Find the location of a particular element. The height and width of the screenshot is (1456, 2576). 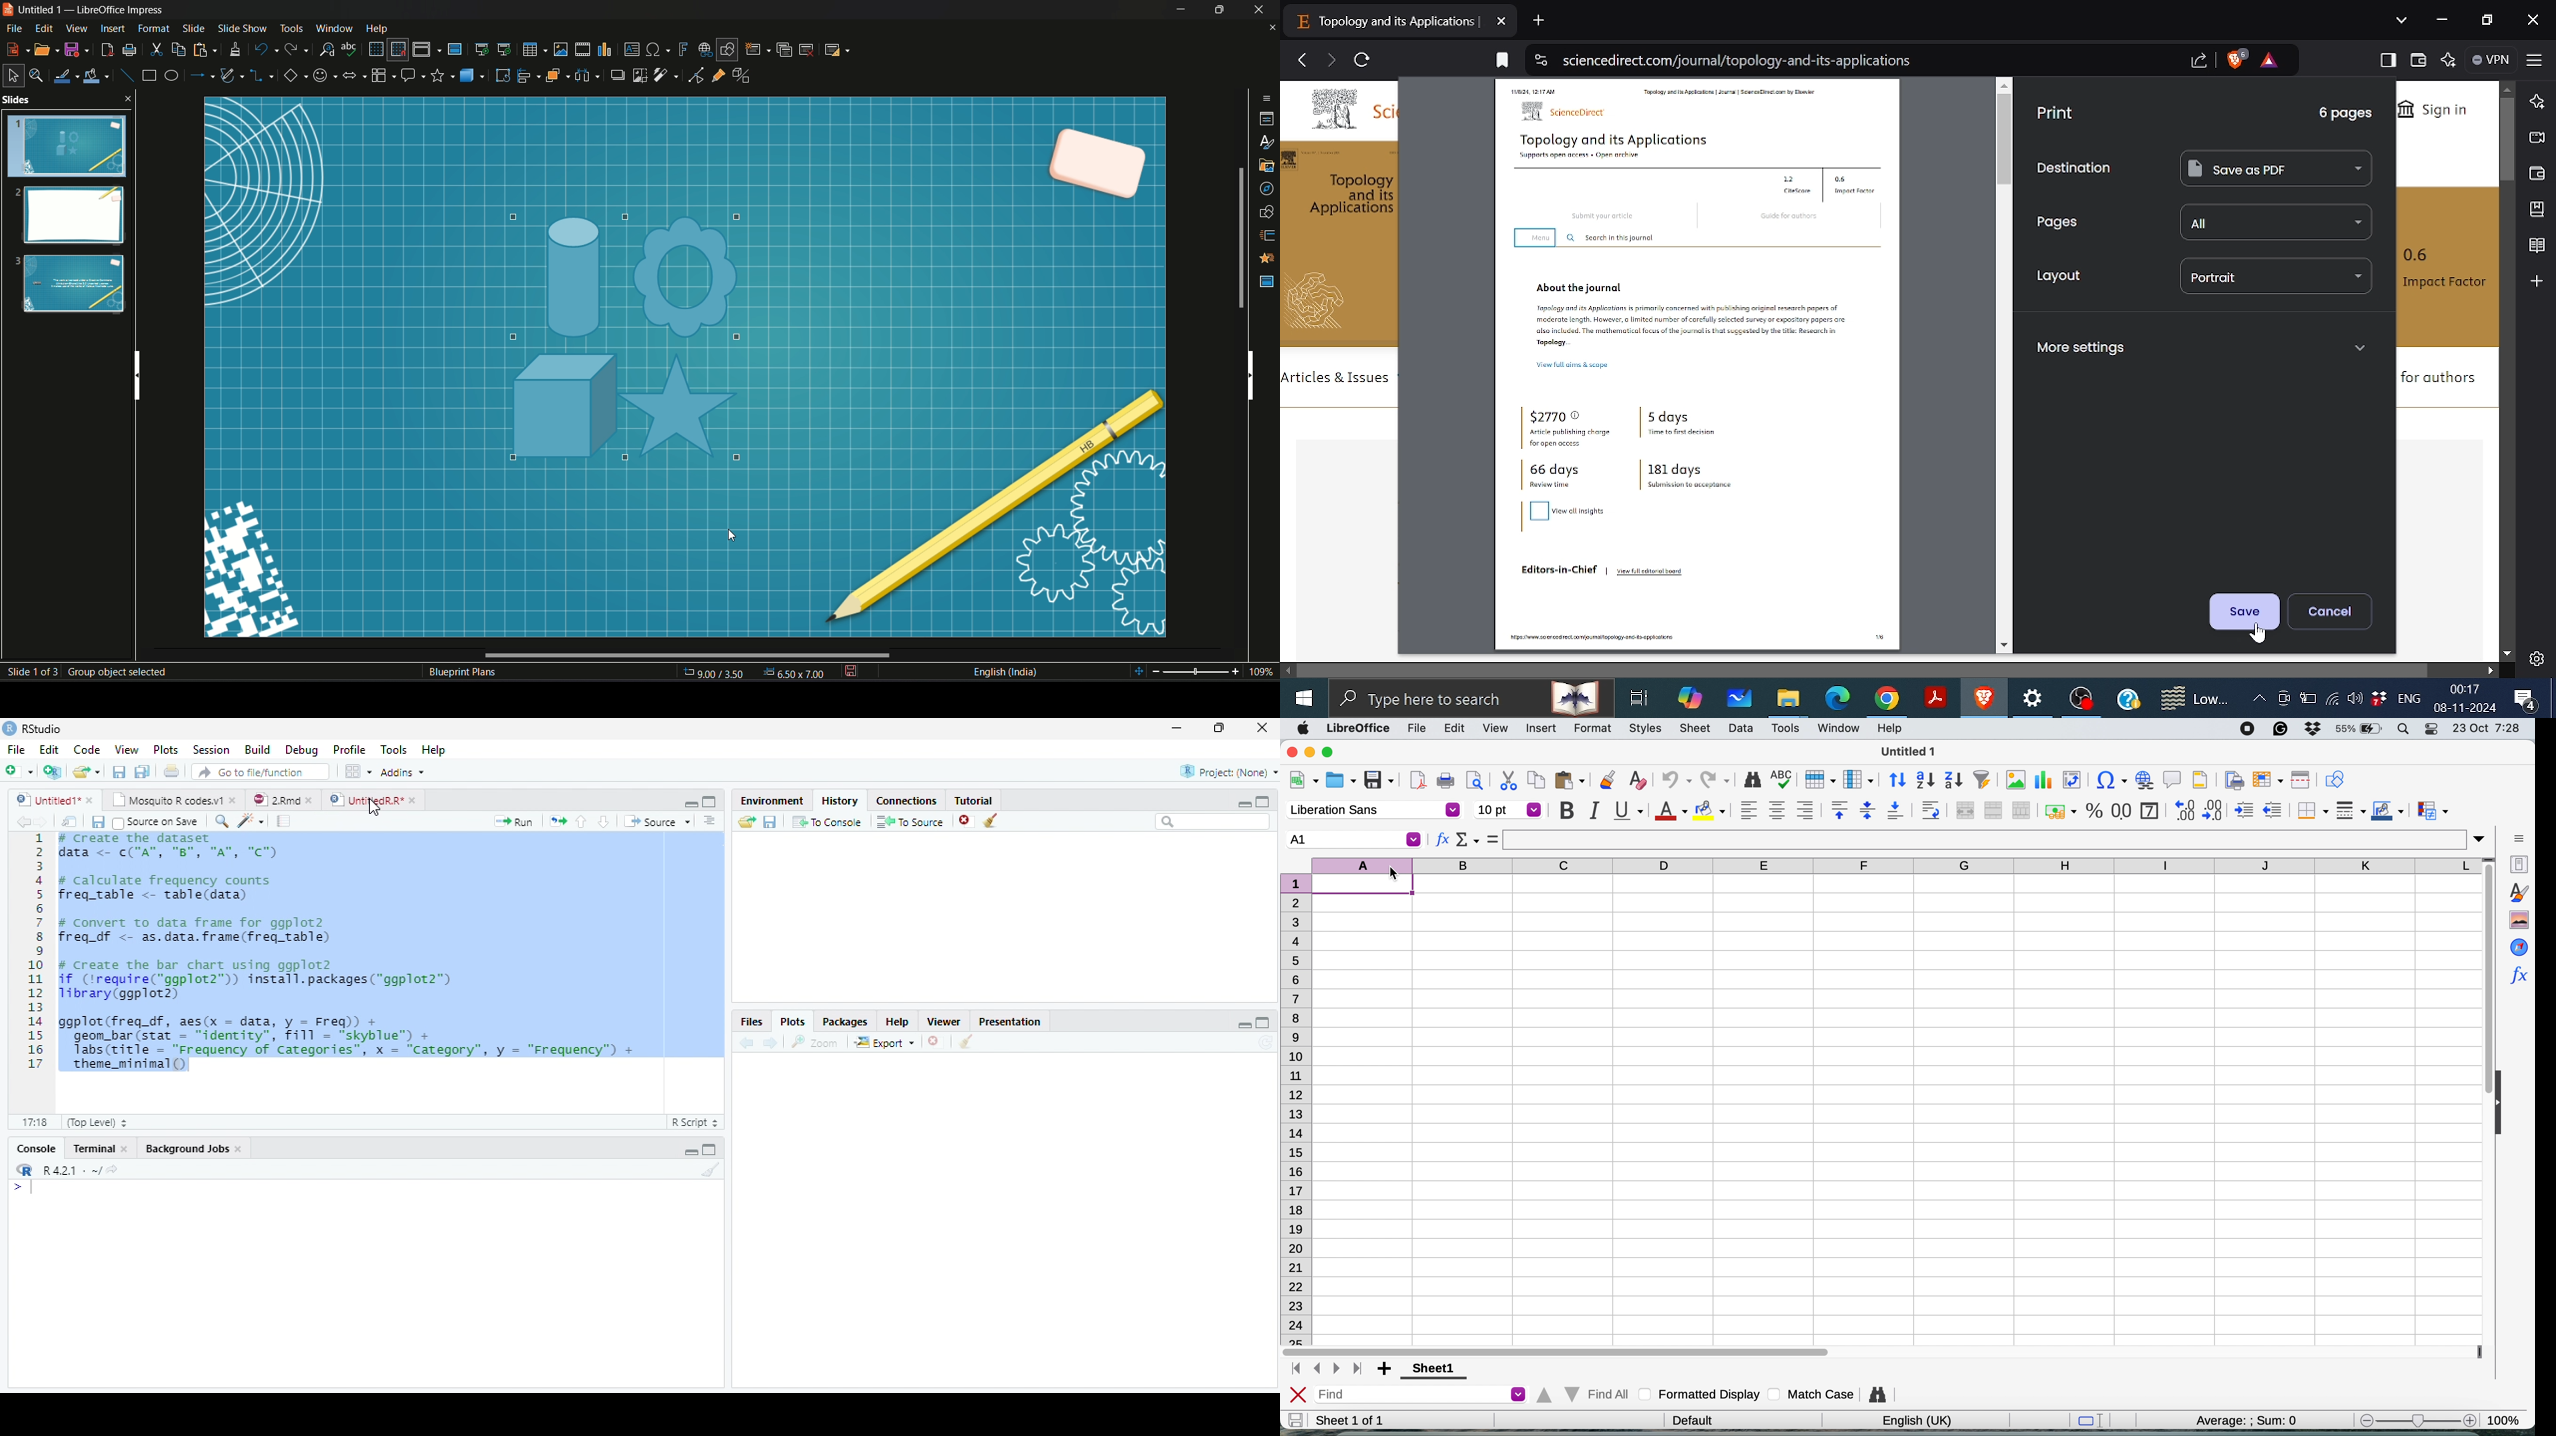

Logo and name is located at coordinates (87, 11).